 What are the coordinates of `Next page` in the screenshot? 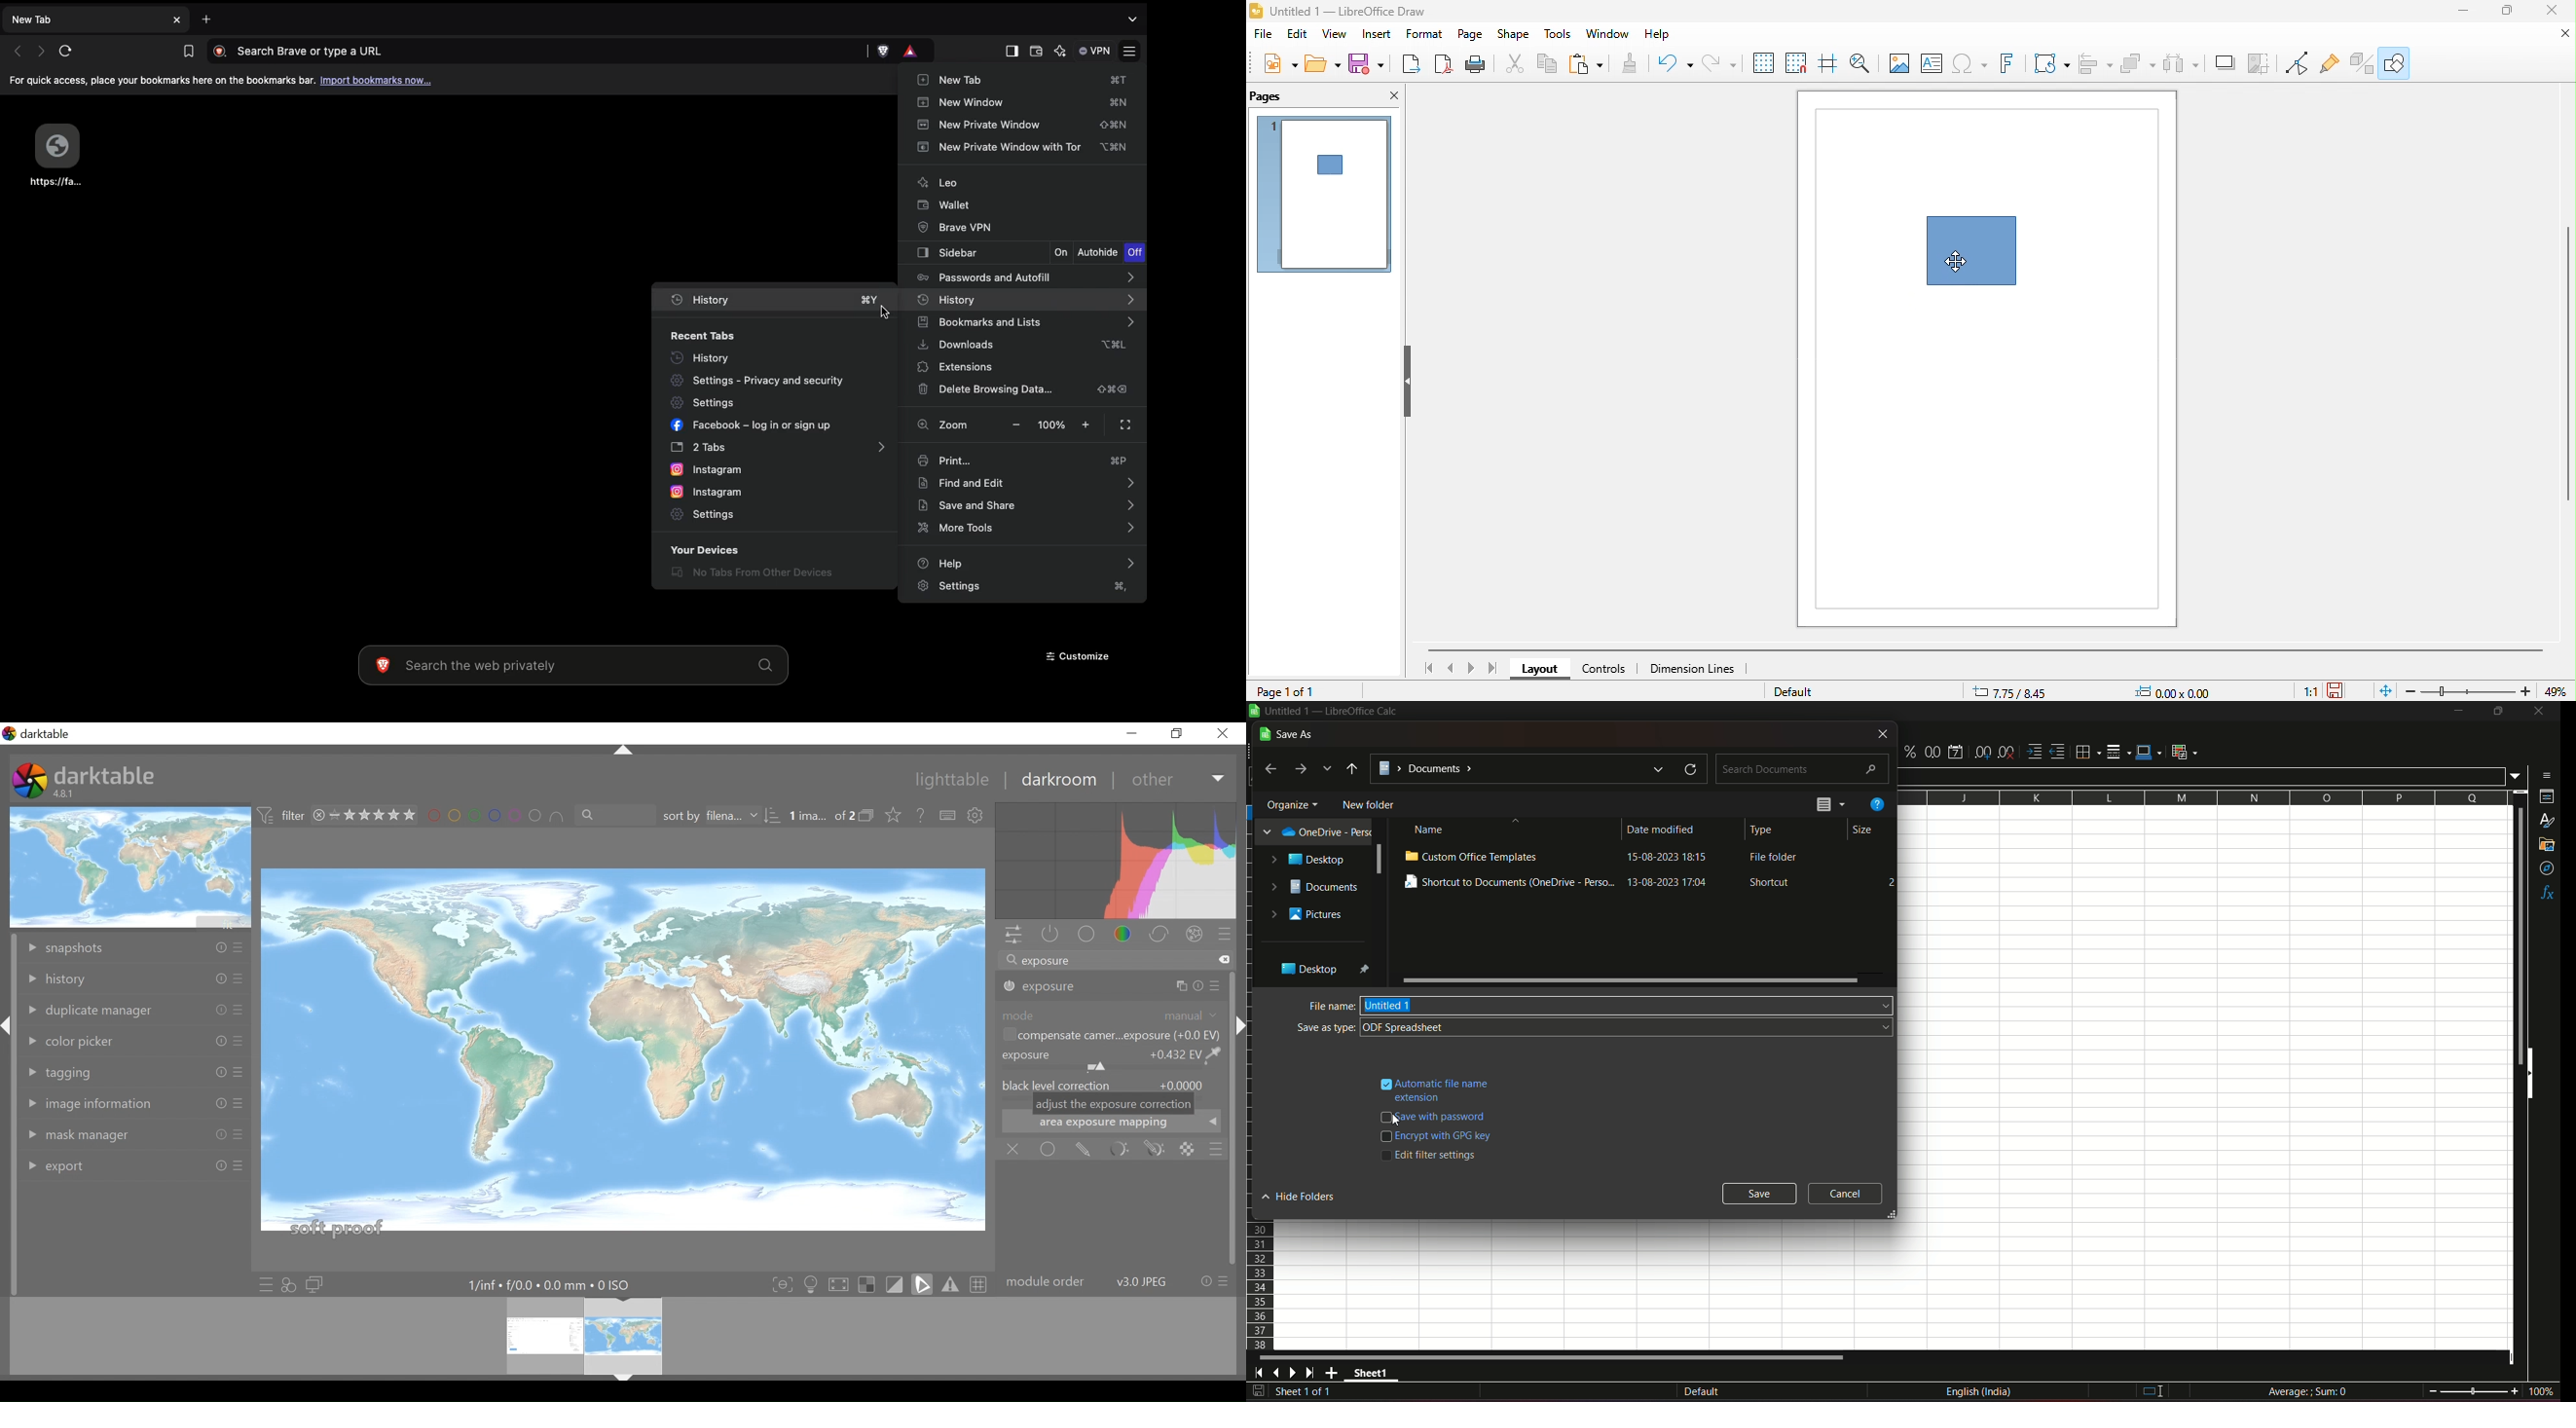 It's located at (38, 51).